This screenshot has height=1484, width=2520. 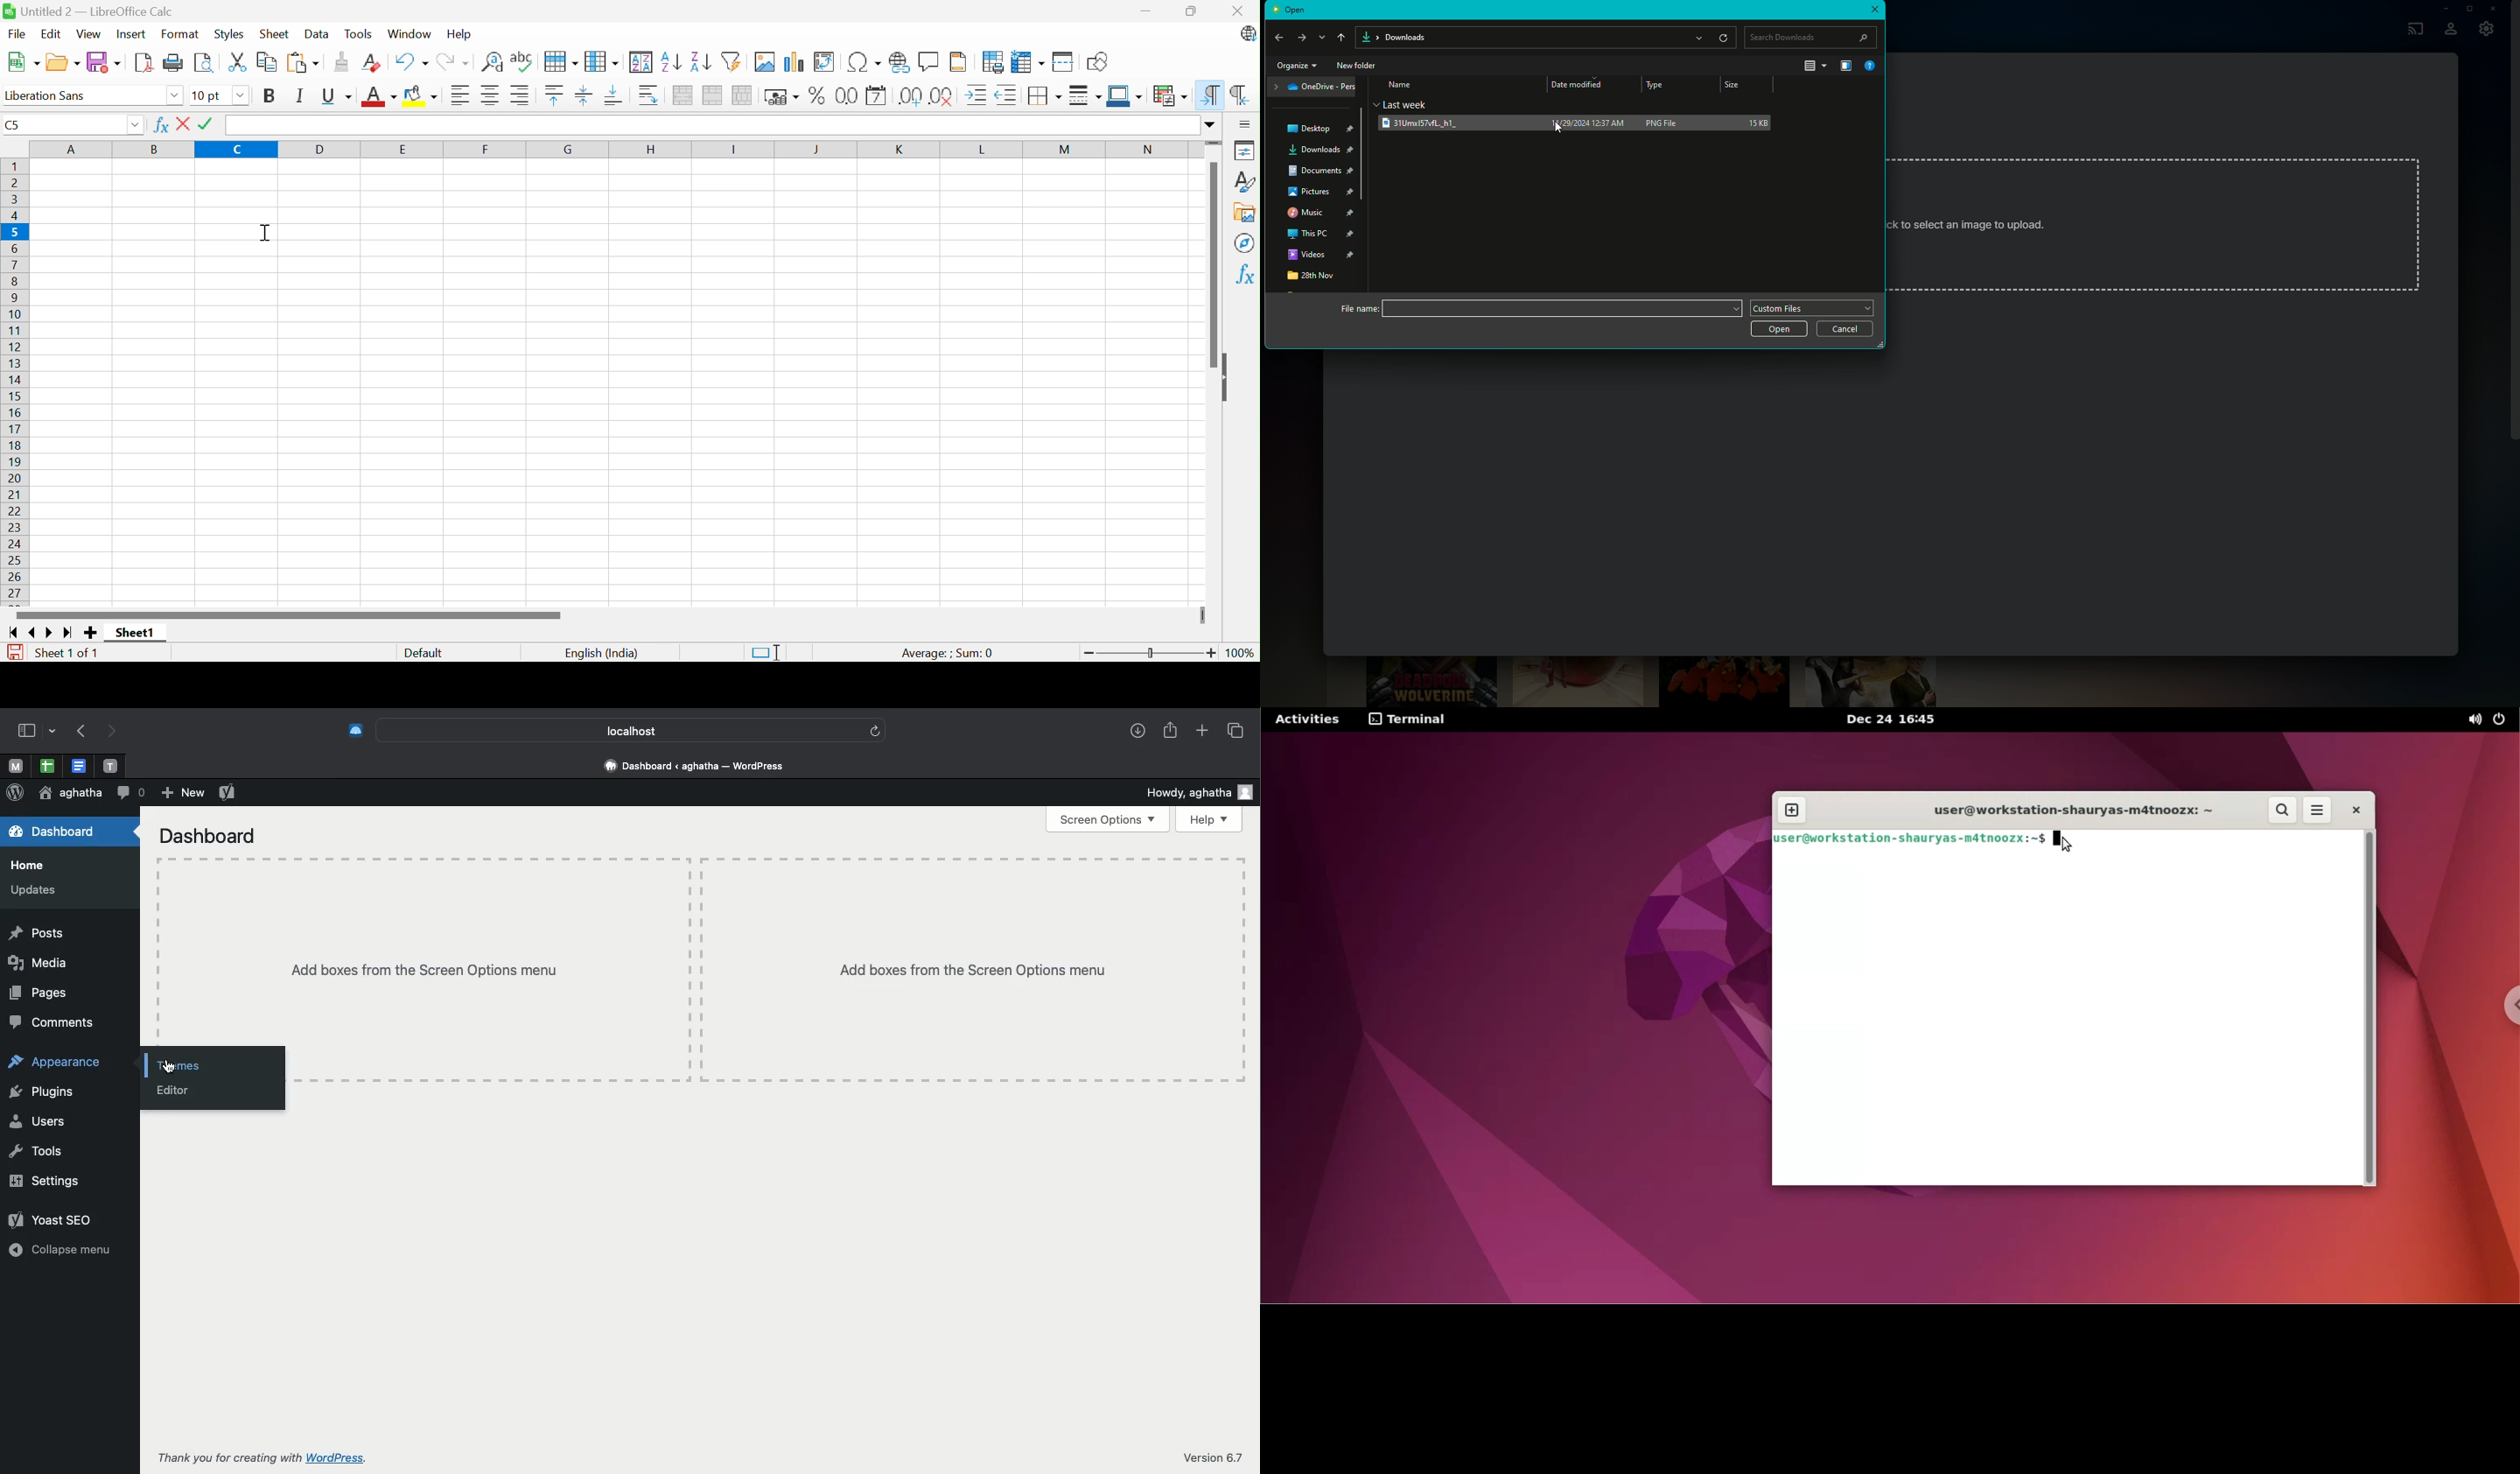 What do you see at coordinates (523, 62) in the screenshot?
I see `Find and replace` at bounding box center [523, 62].